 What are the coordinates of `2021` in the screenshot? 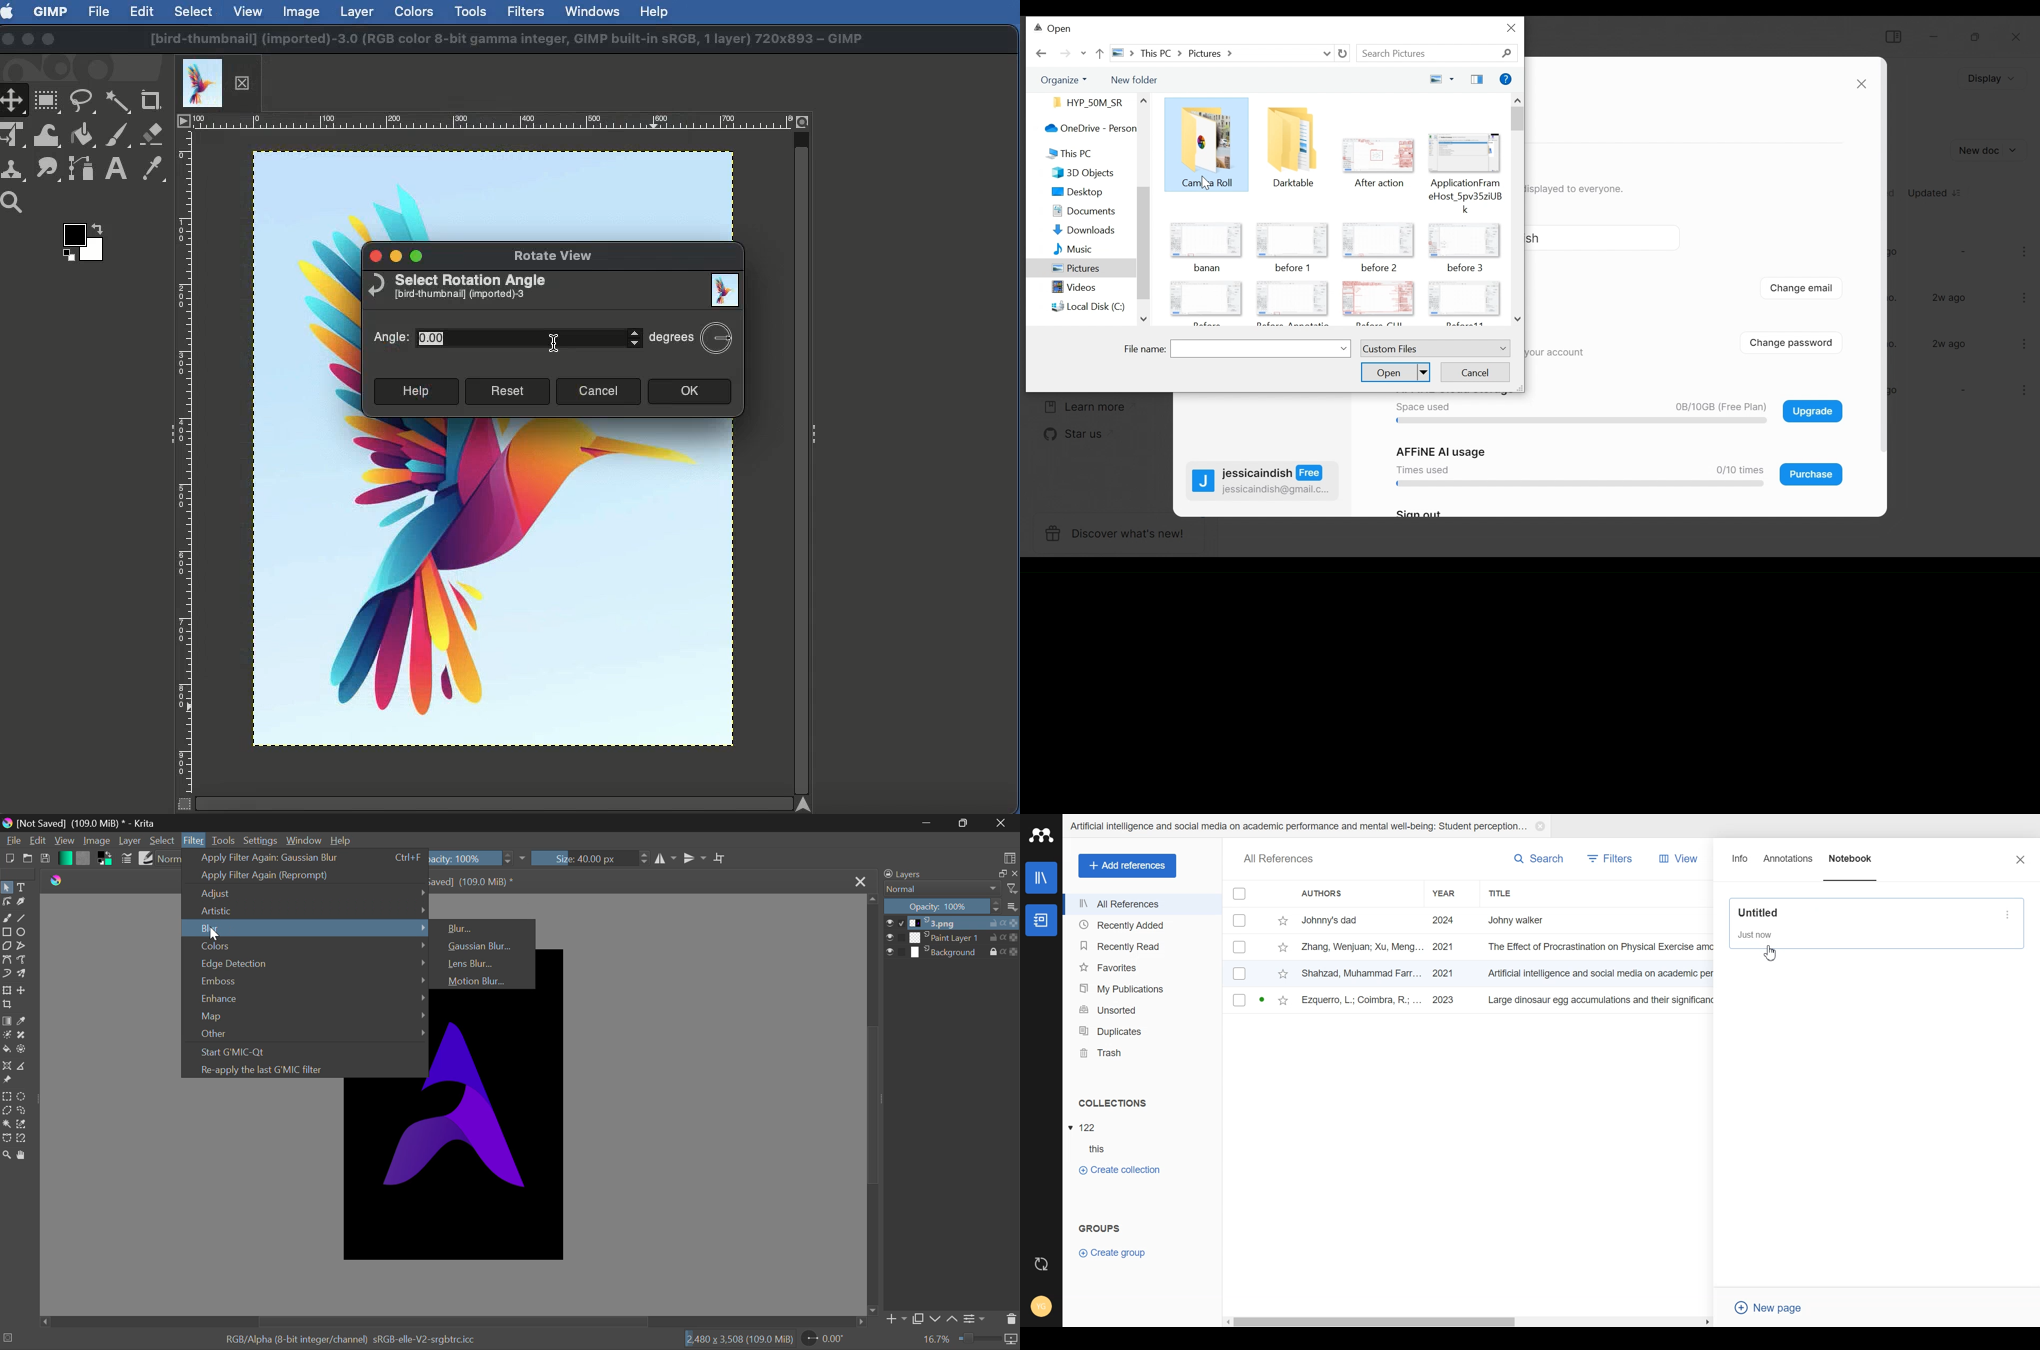 It's located at (1443, 947).